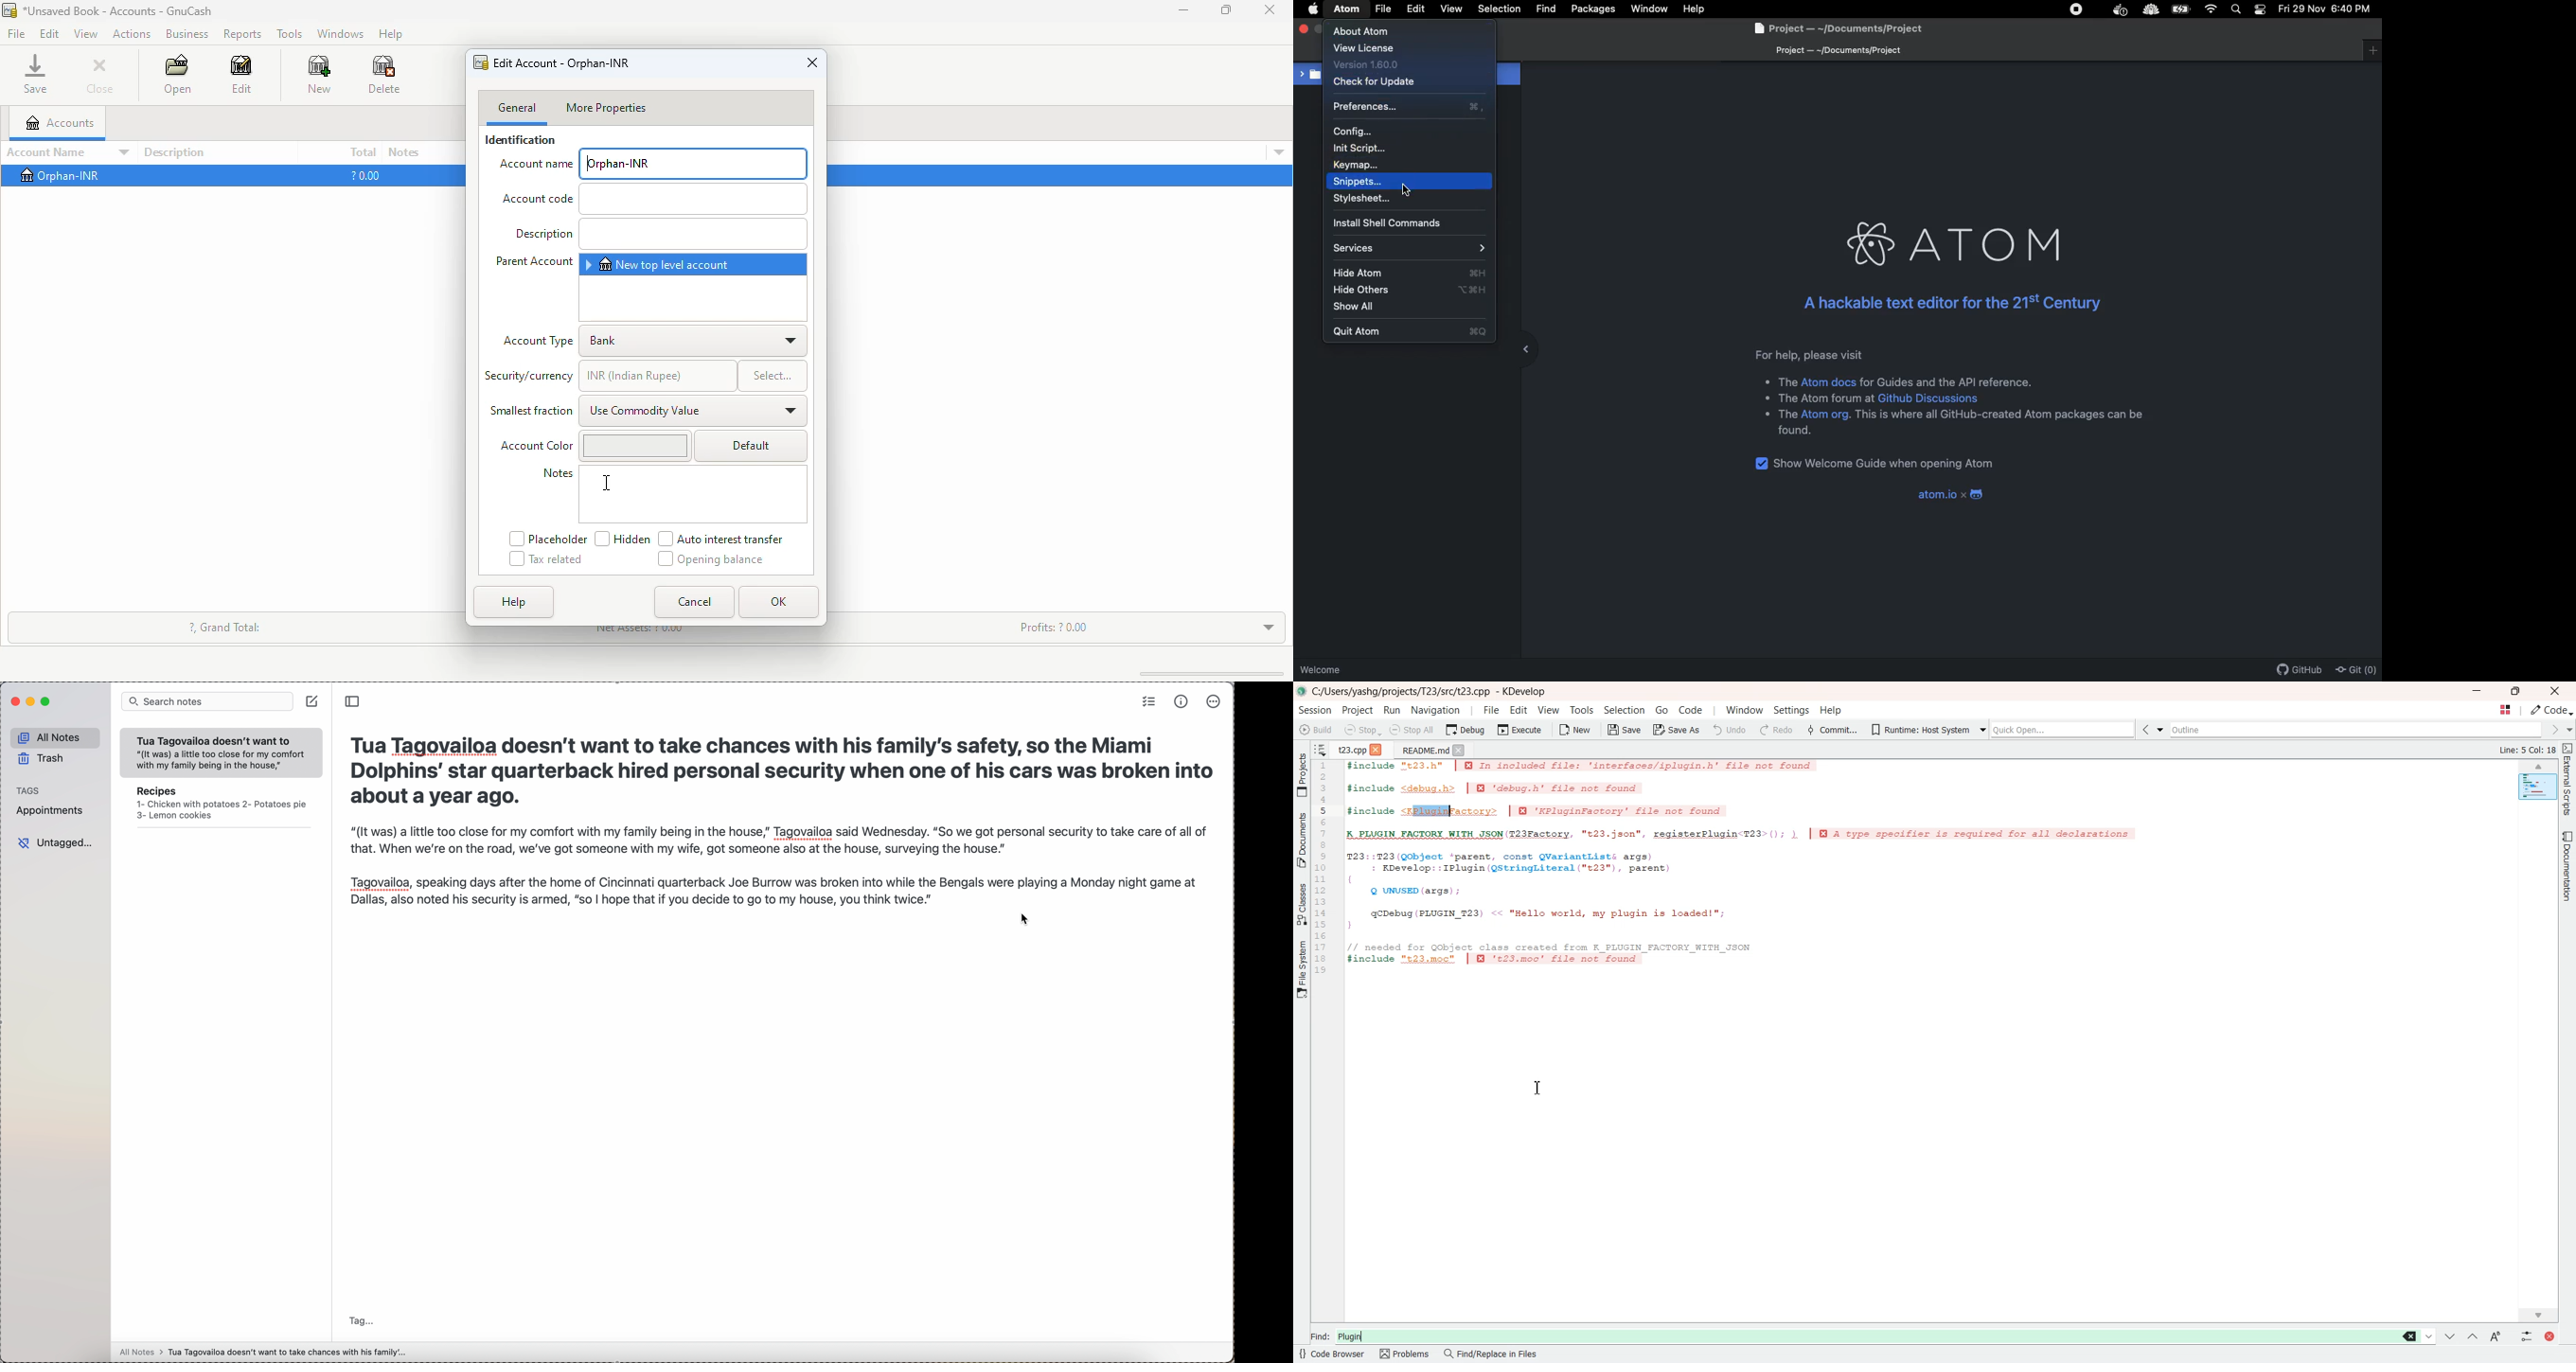 The height and width of the screenshot is (1372, 2576). I want to click on Tua Tagovailoa doesn’t want to
“(It was) a little too close for my comfort
with my family being in the house,”, so click(217, 752).